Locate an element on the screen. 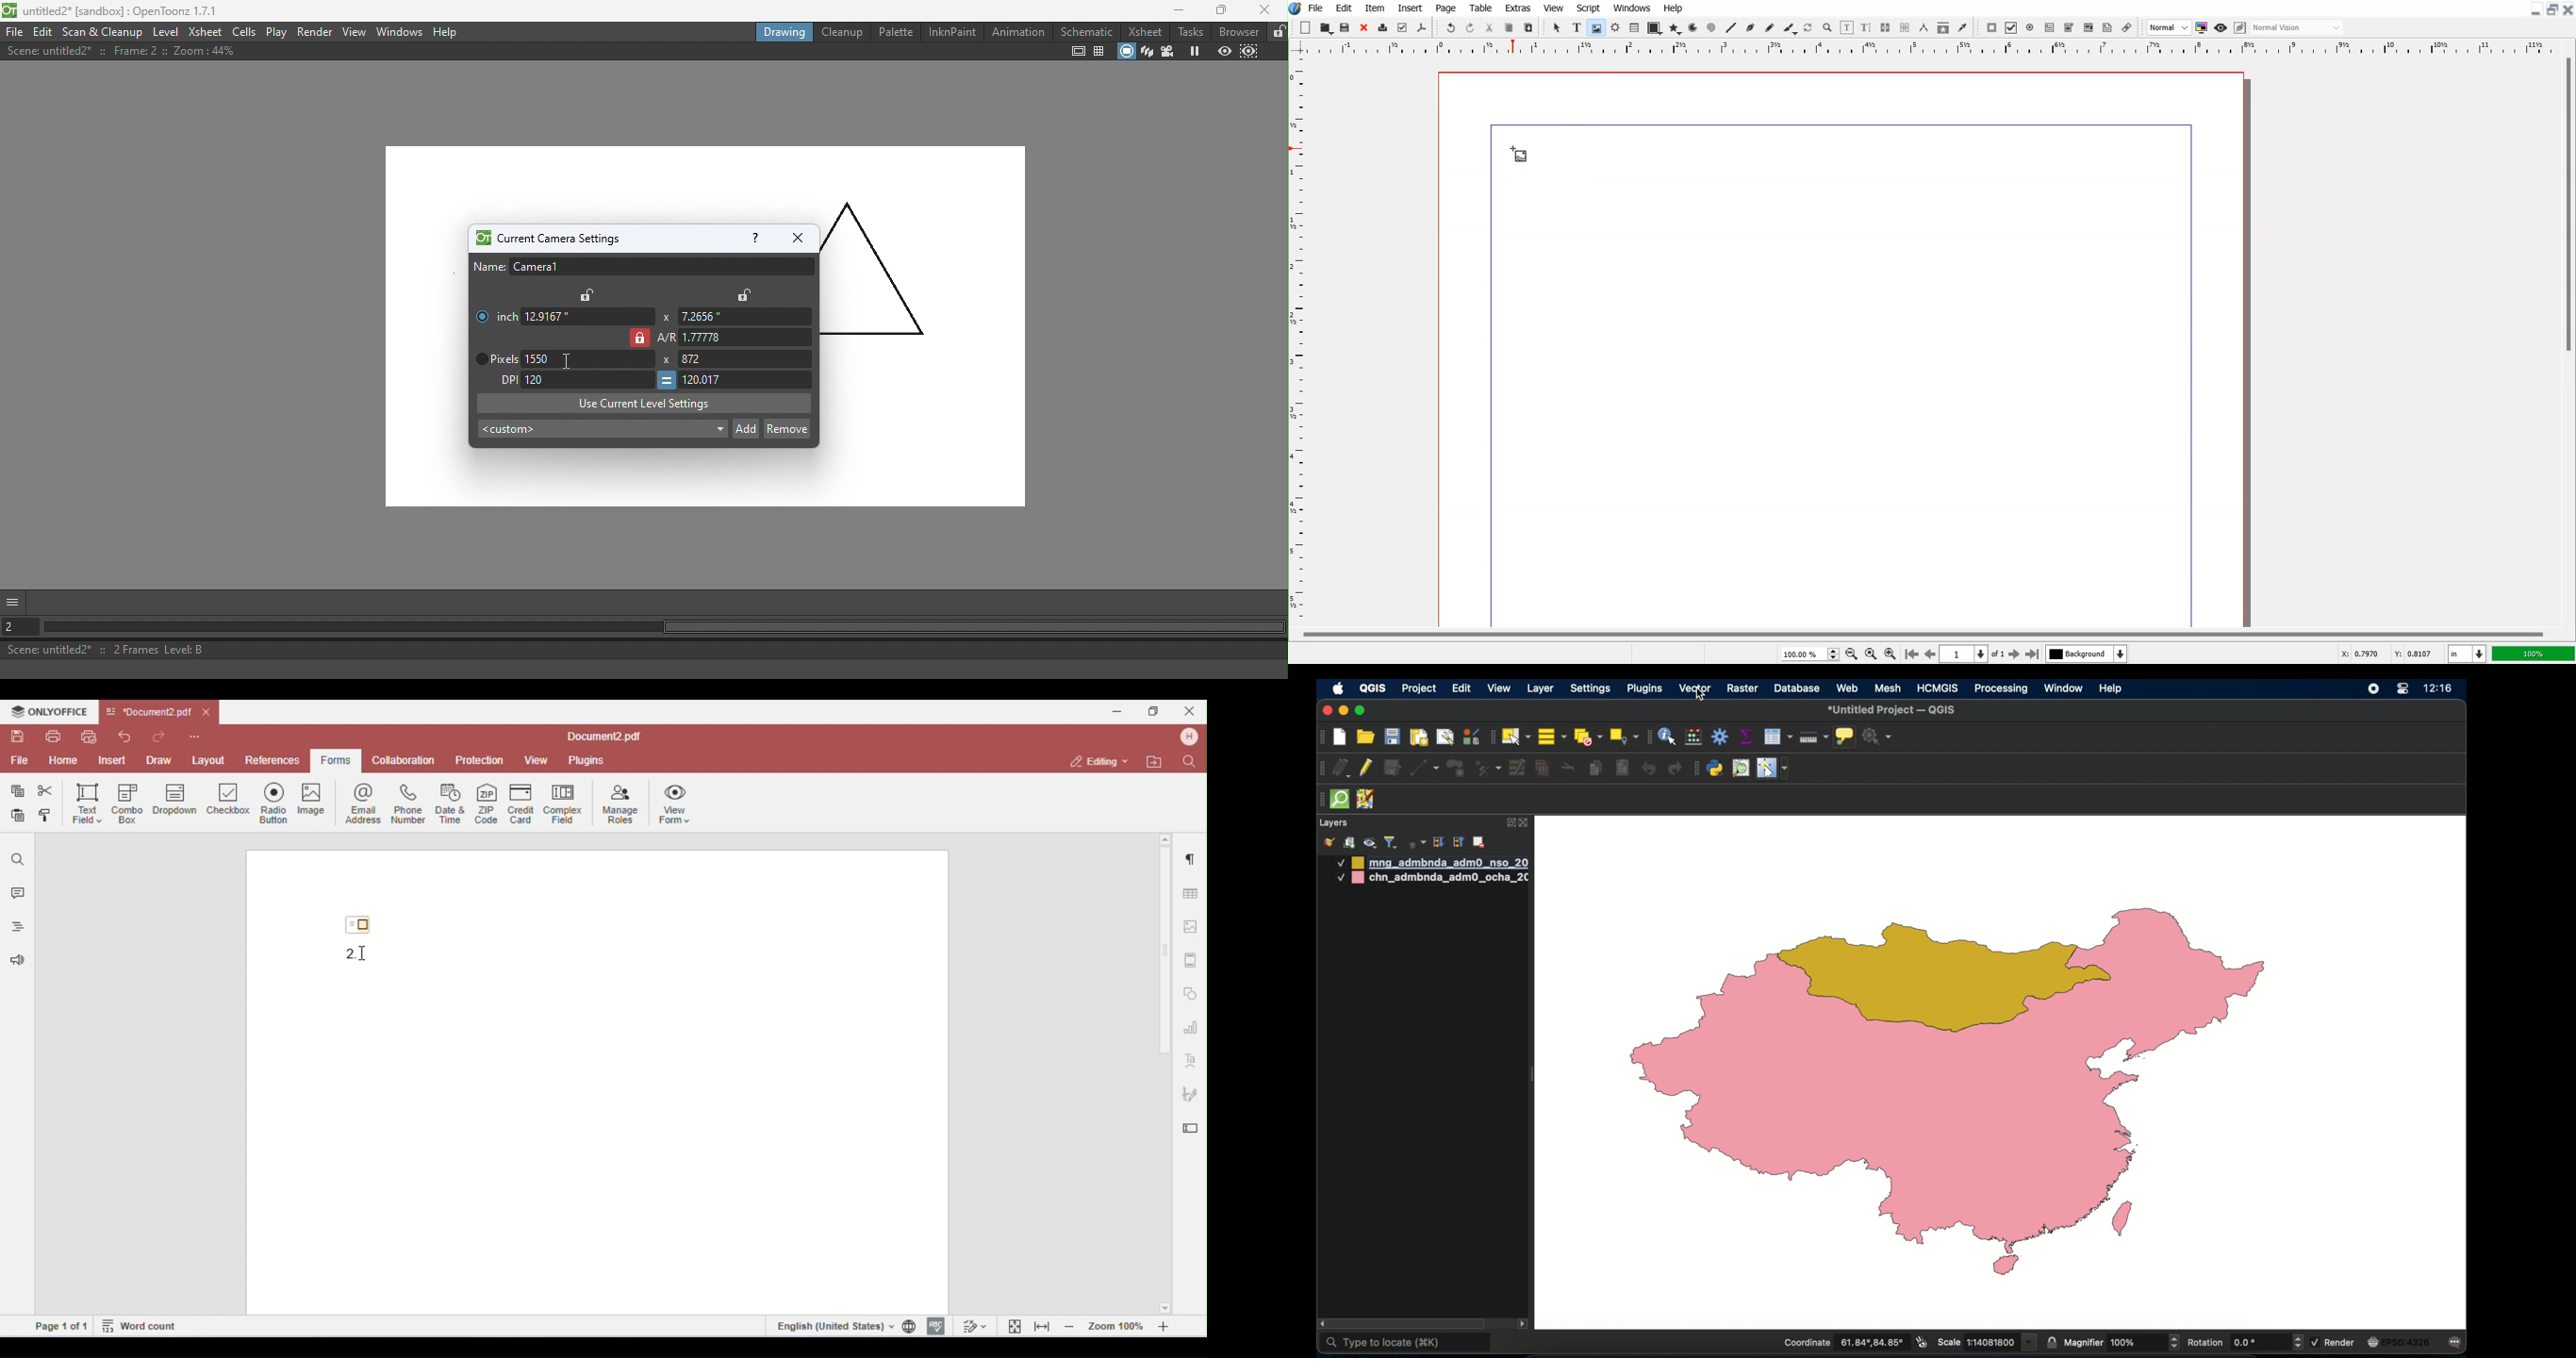 The width and height of the screenshot is (2576, 1372). File is located at coordinates (1316, 7).